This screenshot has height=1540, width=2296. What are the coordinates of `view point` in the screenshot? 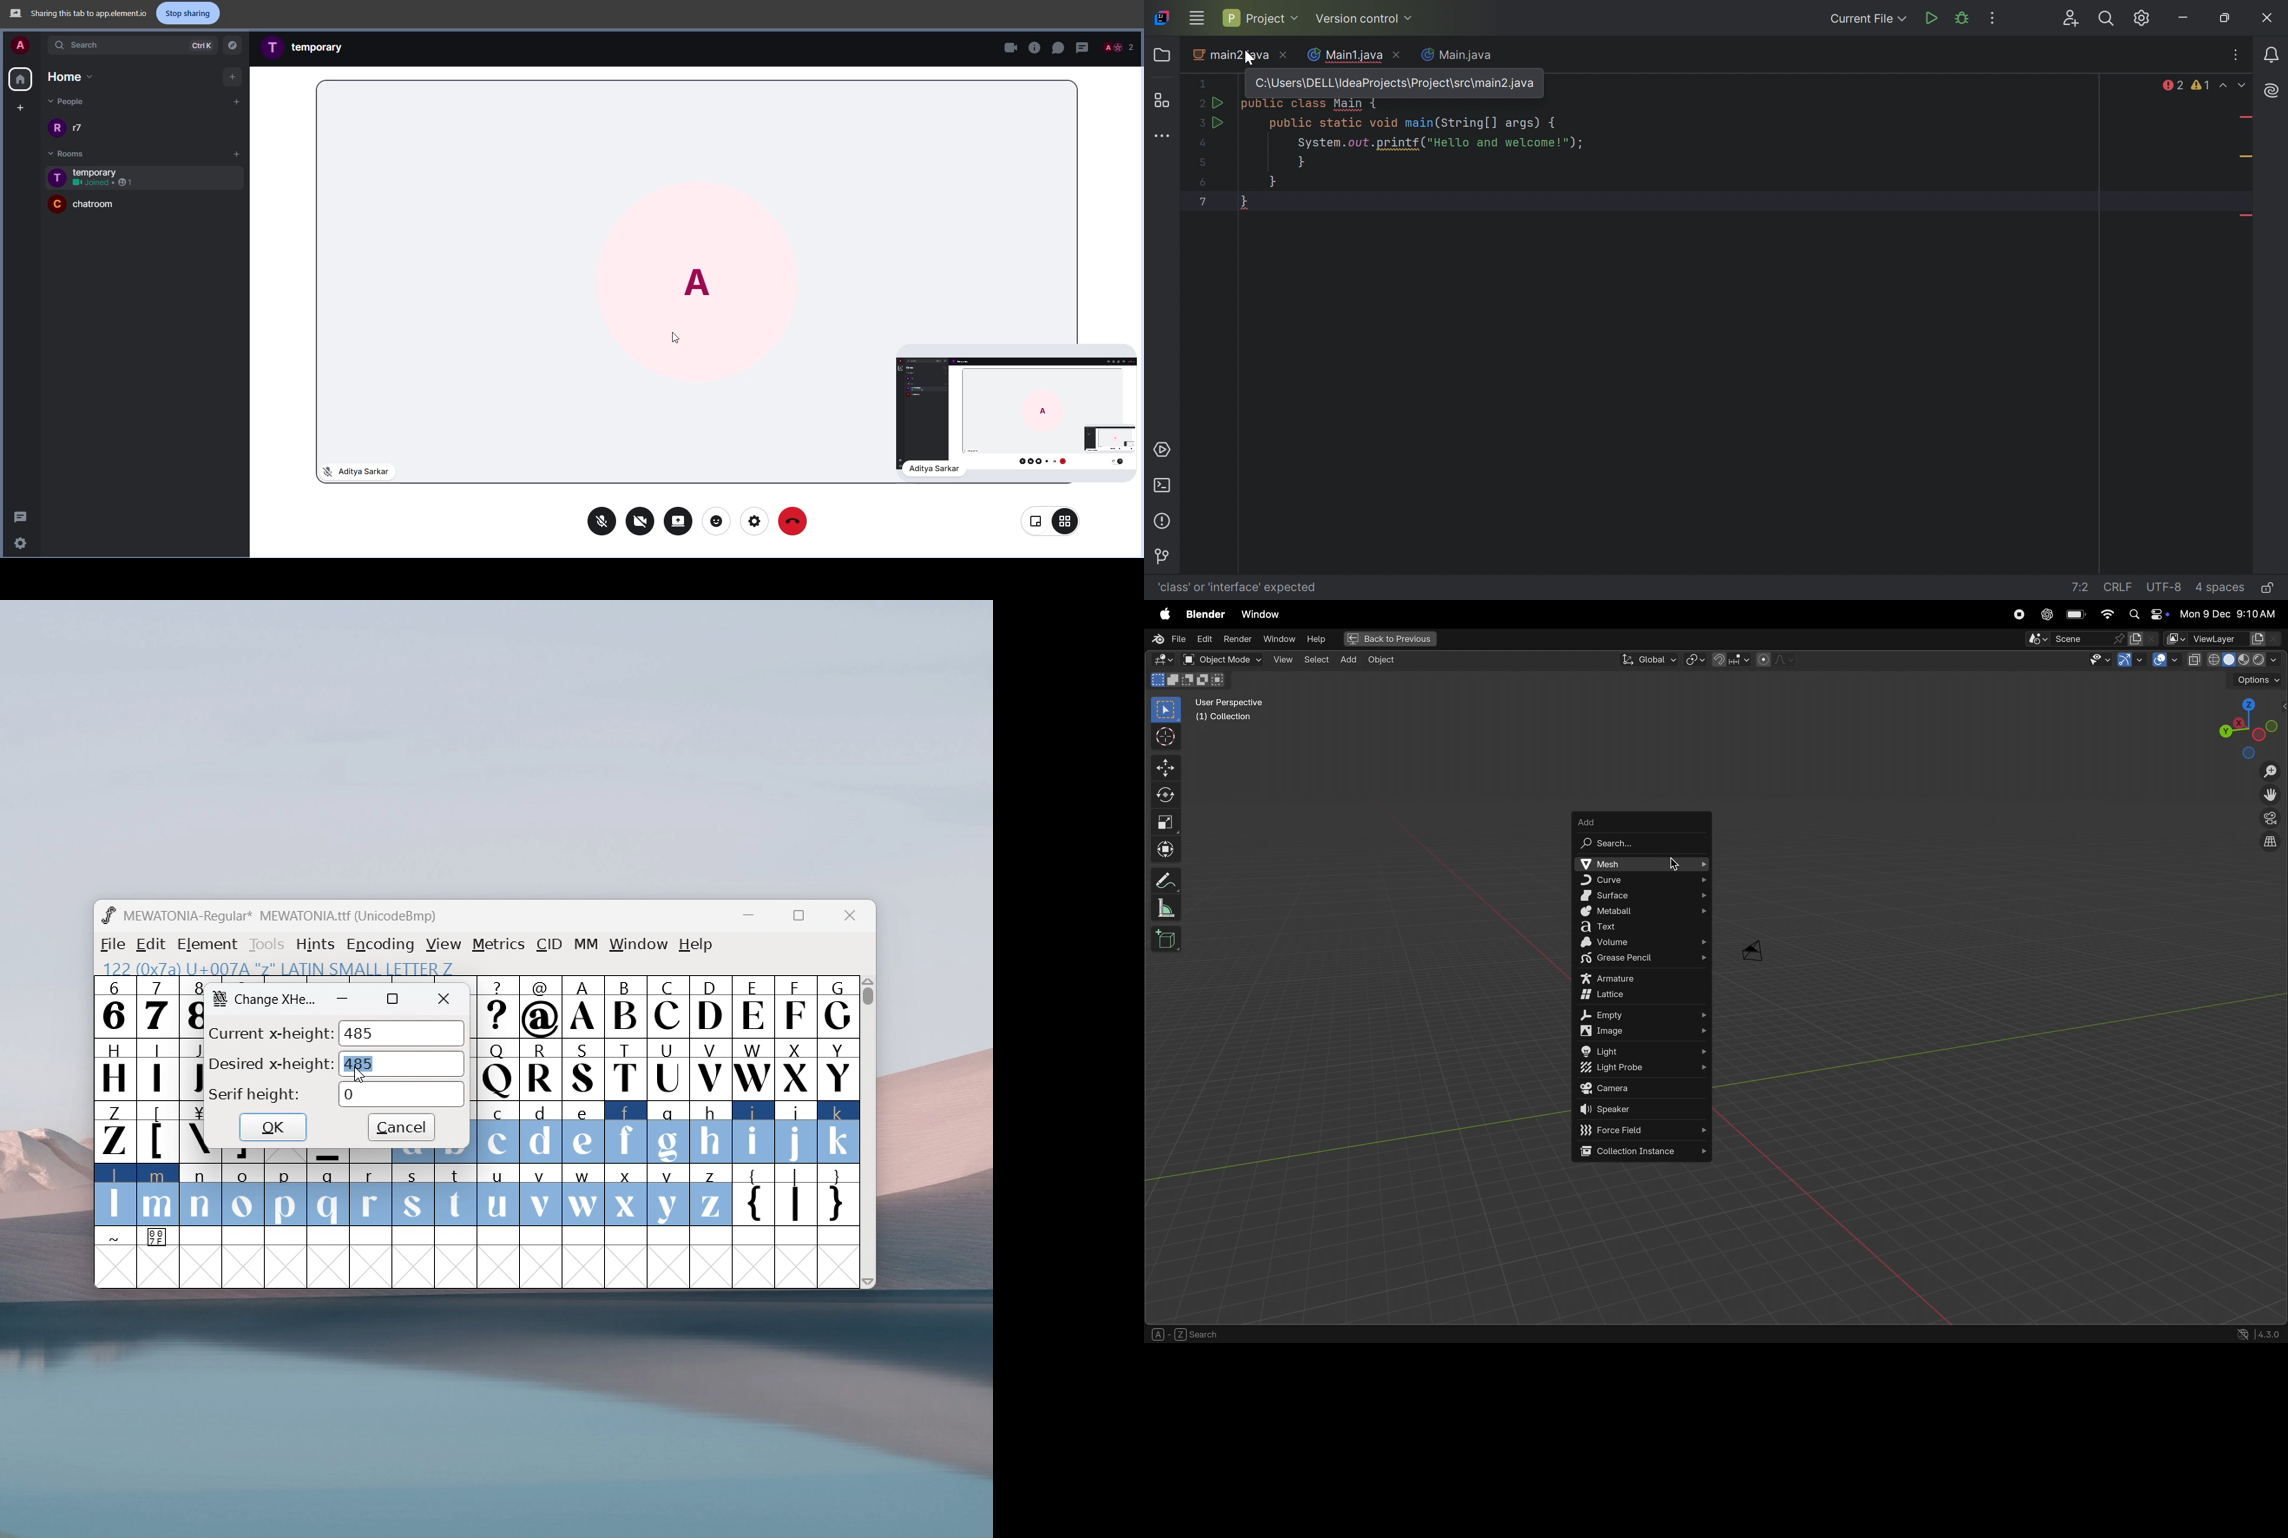 It's located at (2246, 726).